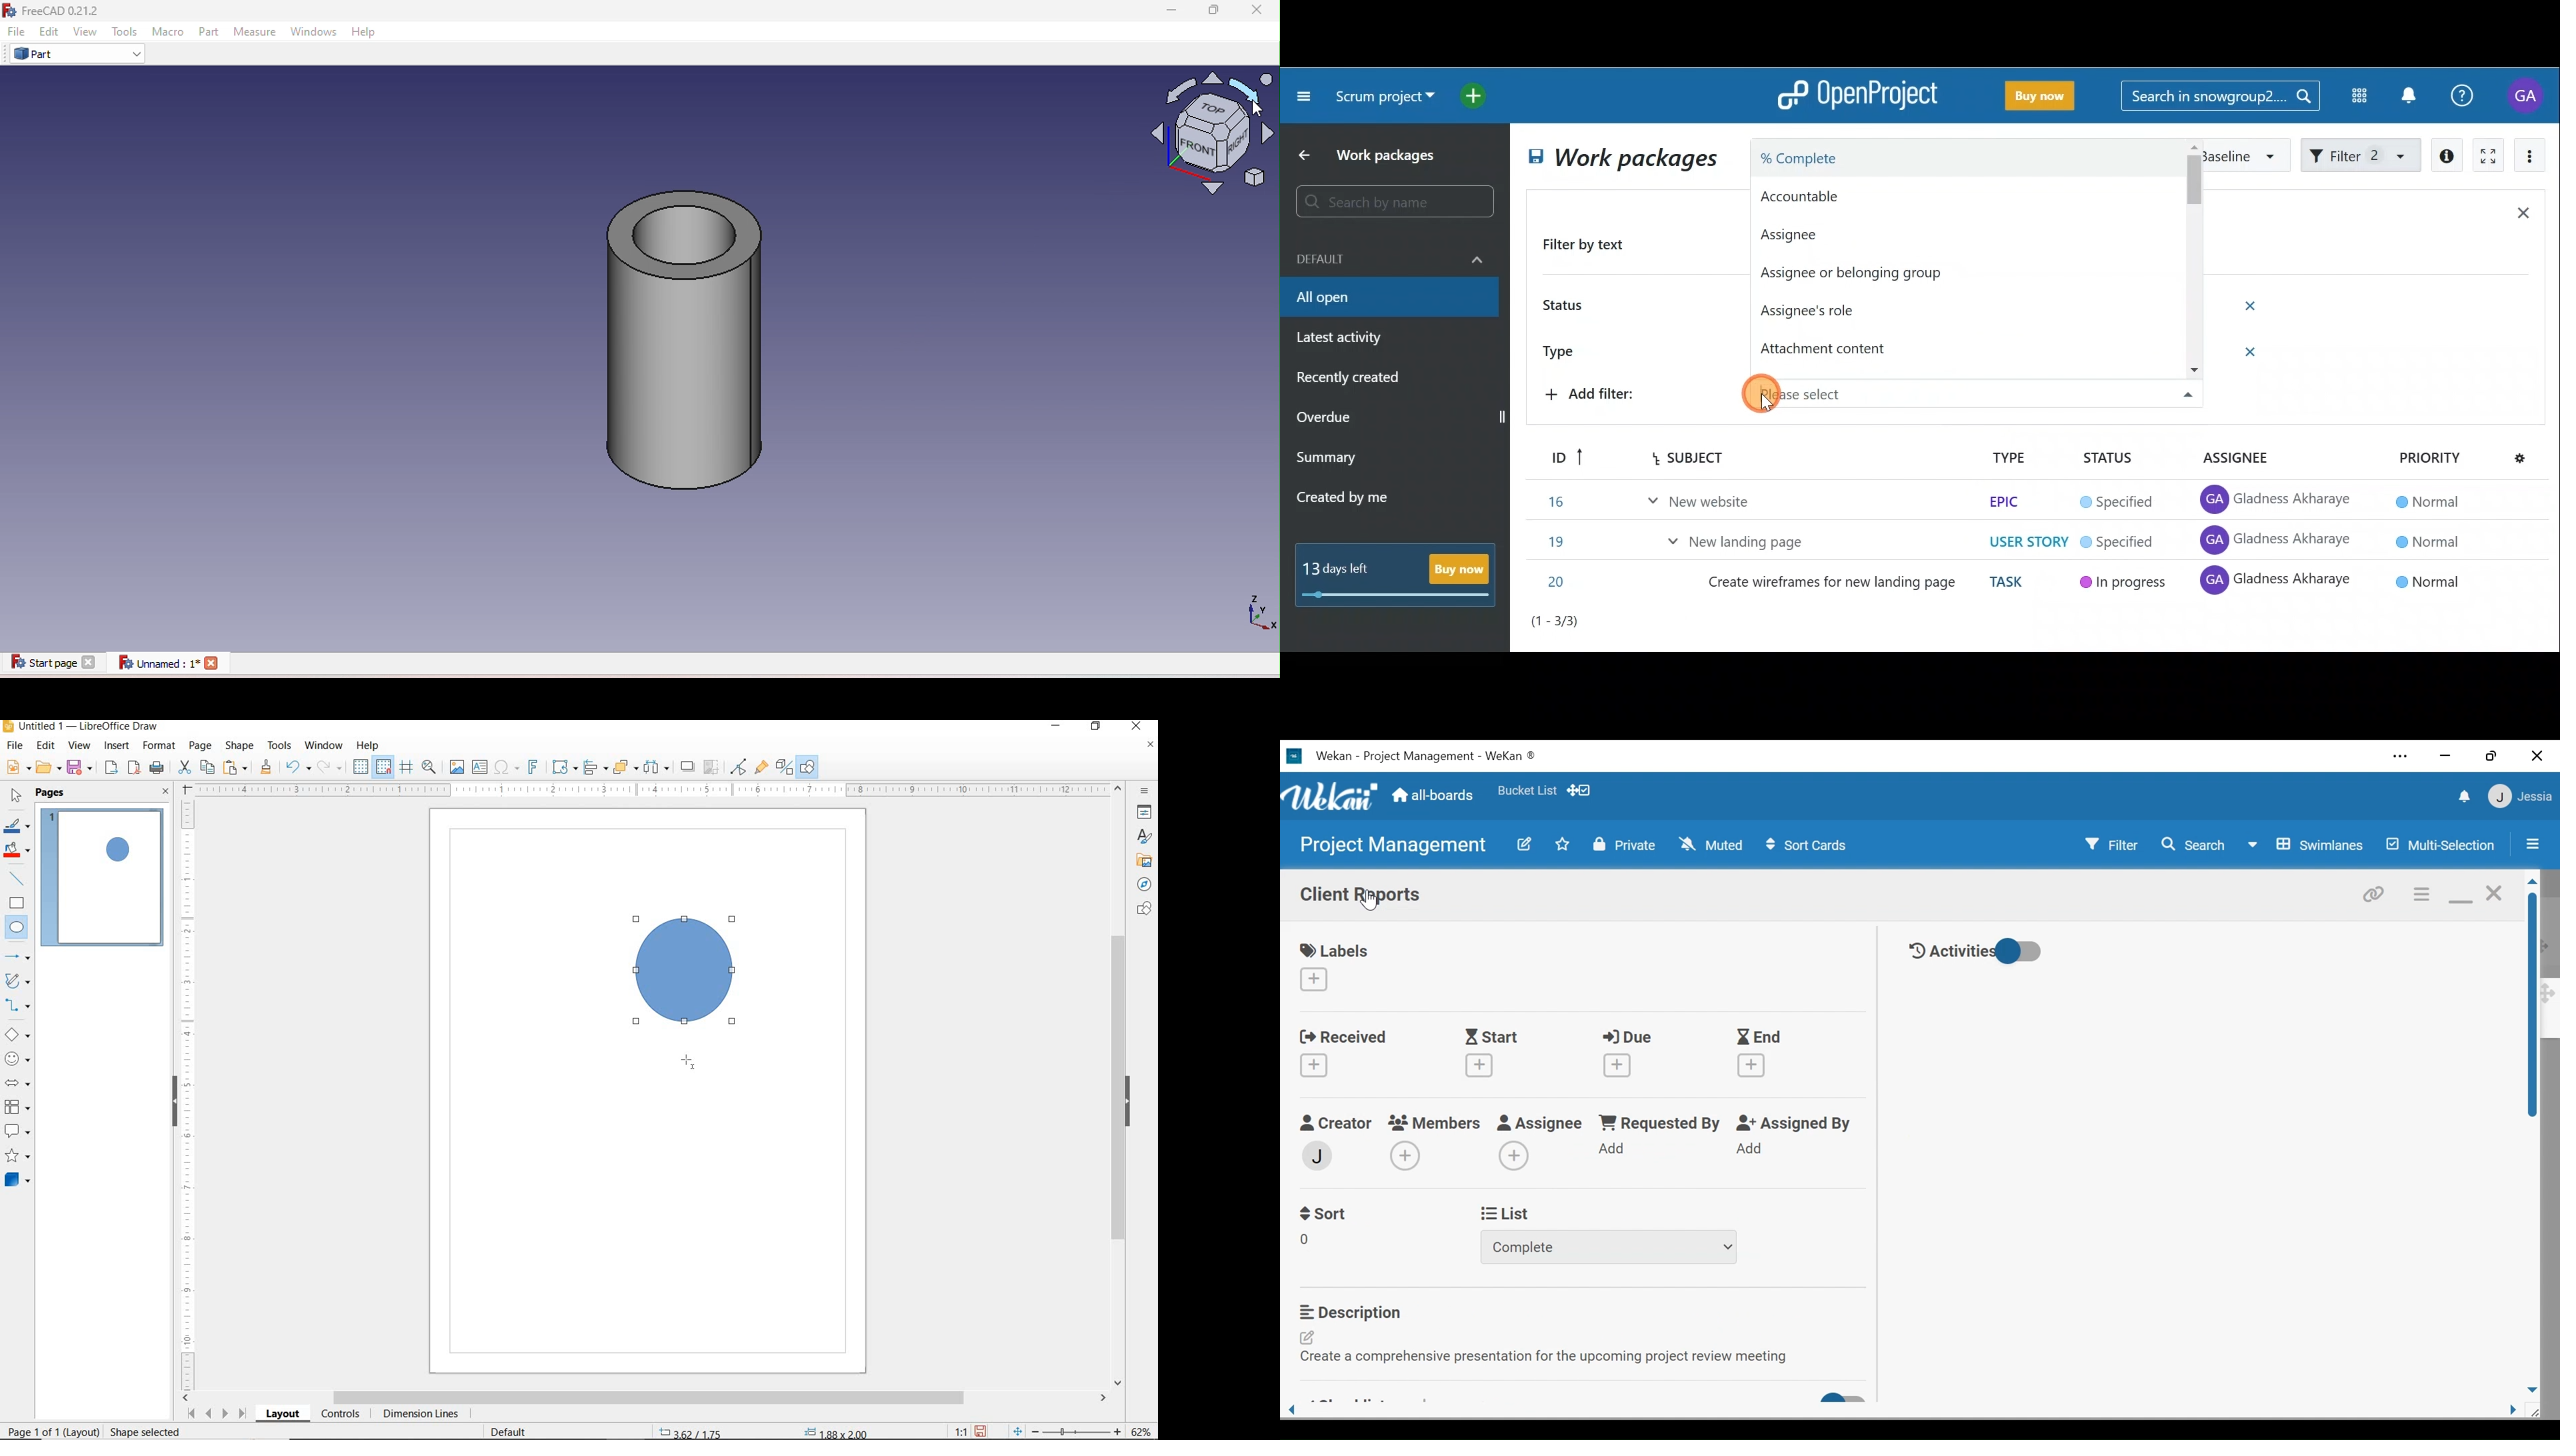  I want to click on Filter, so click(2111, 845).